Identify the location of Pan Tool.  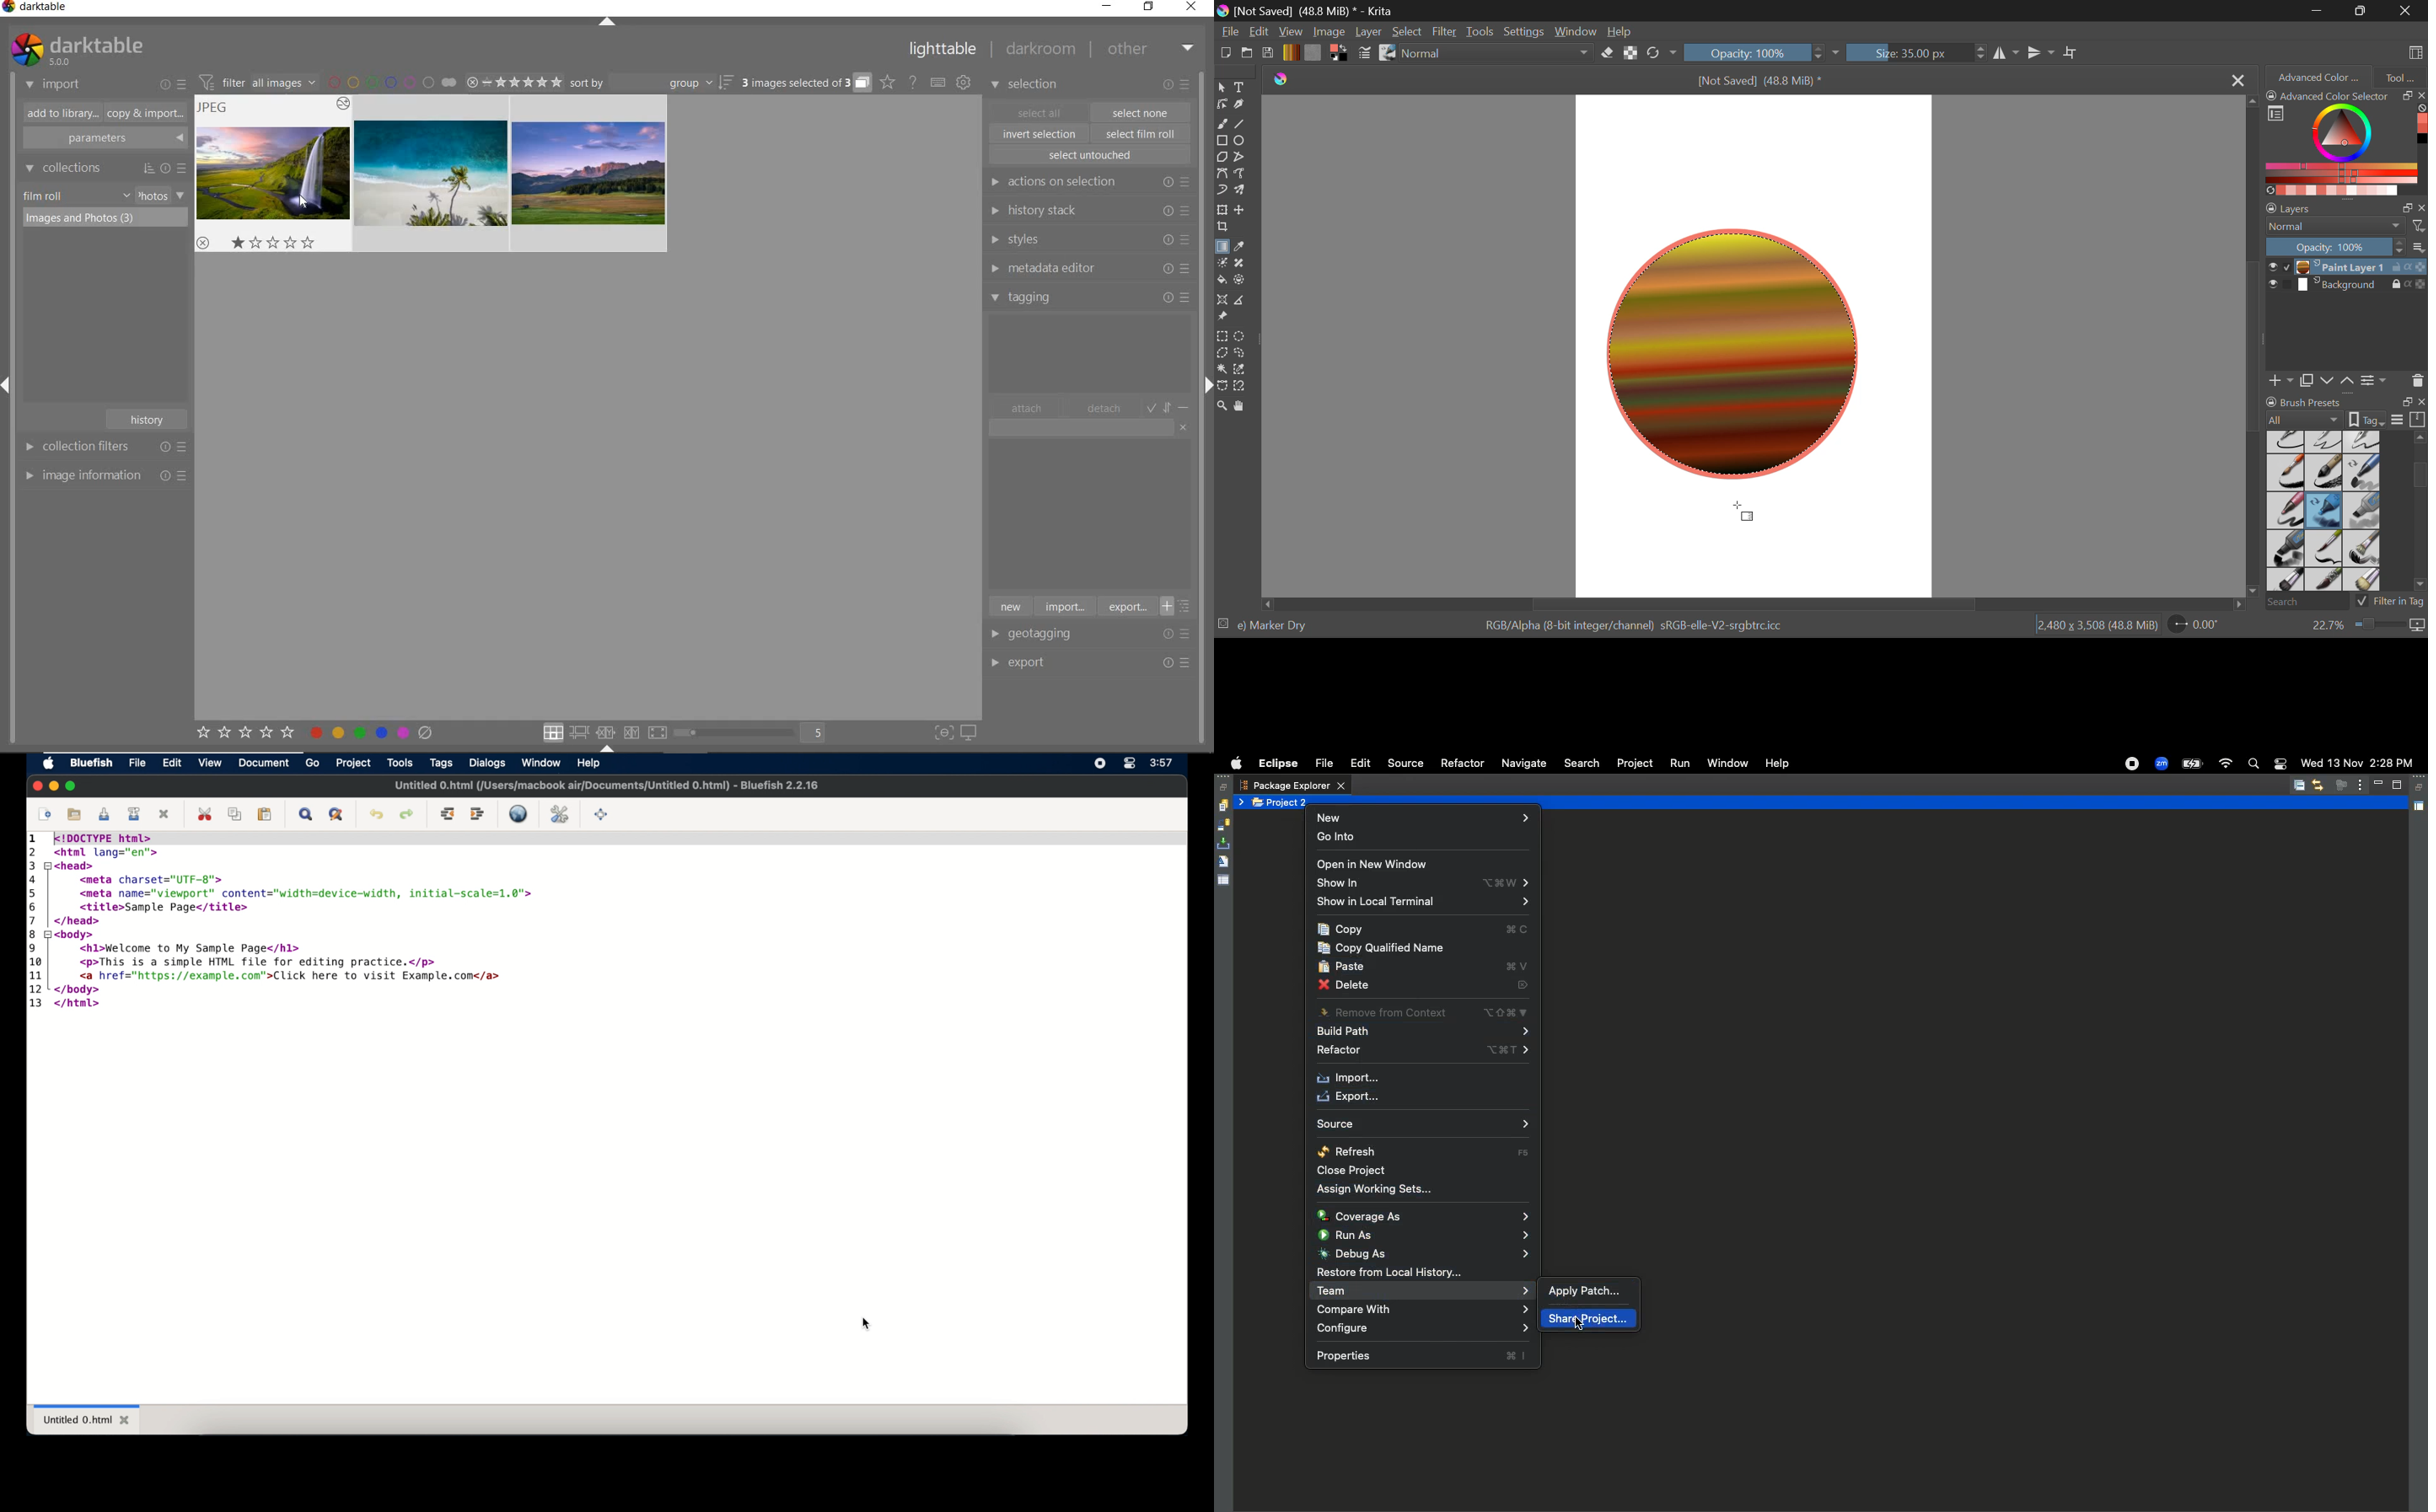
(1242, 406).